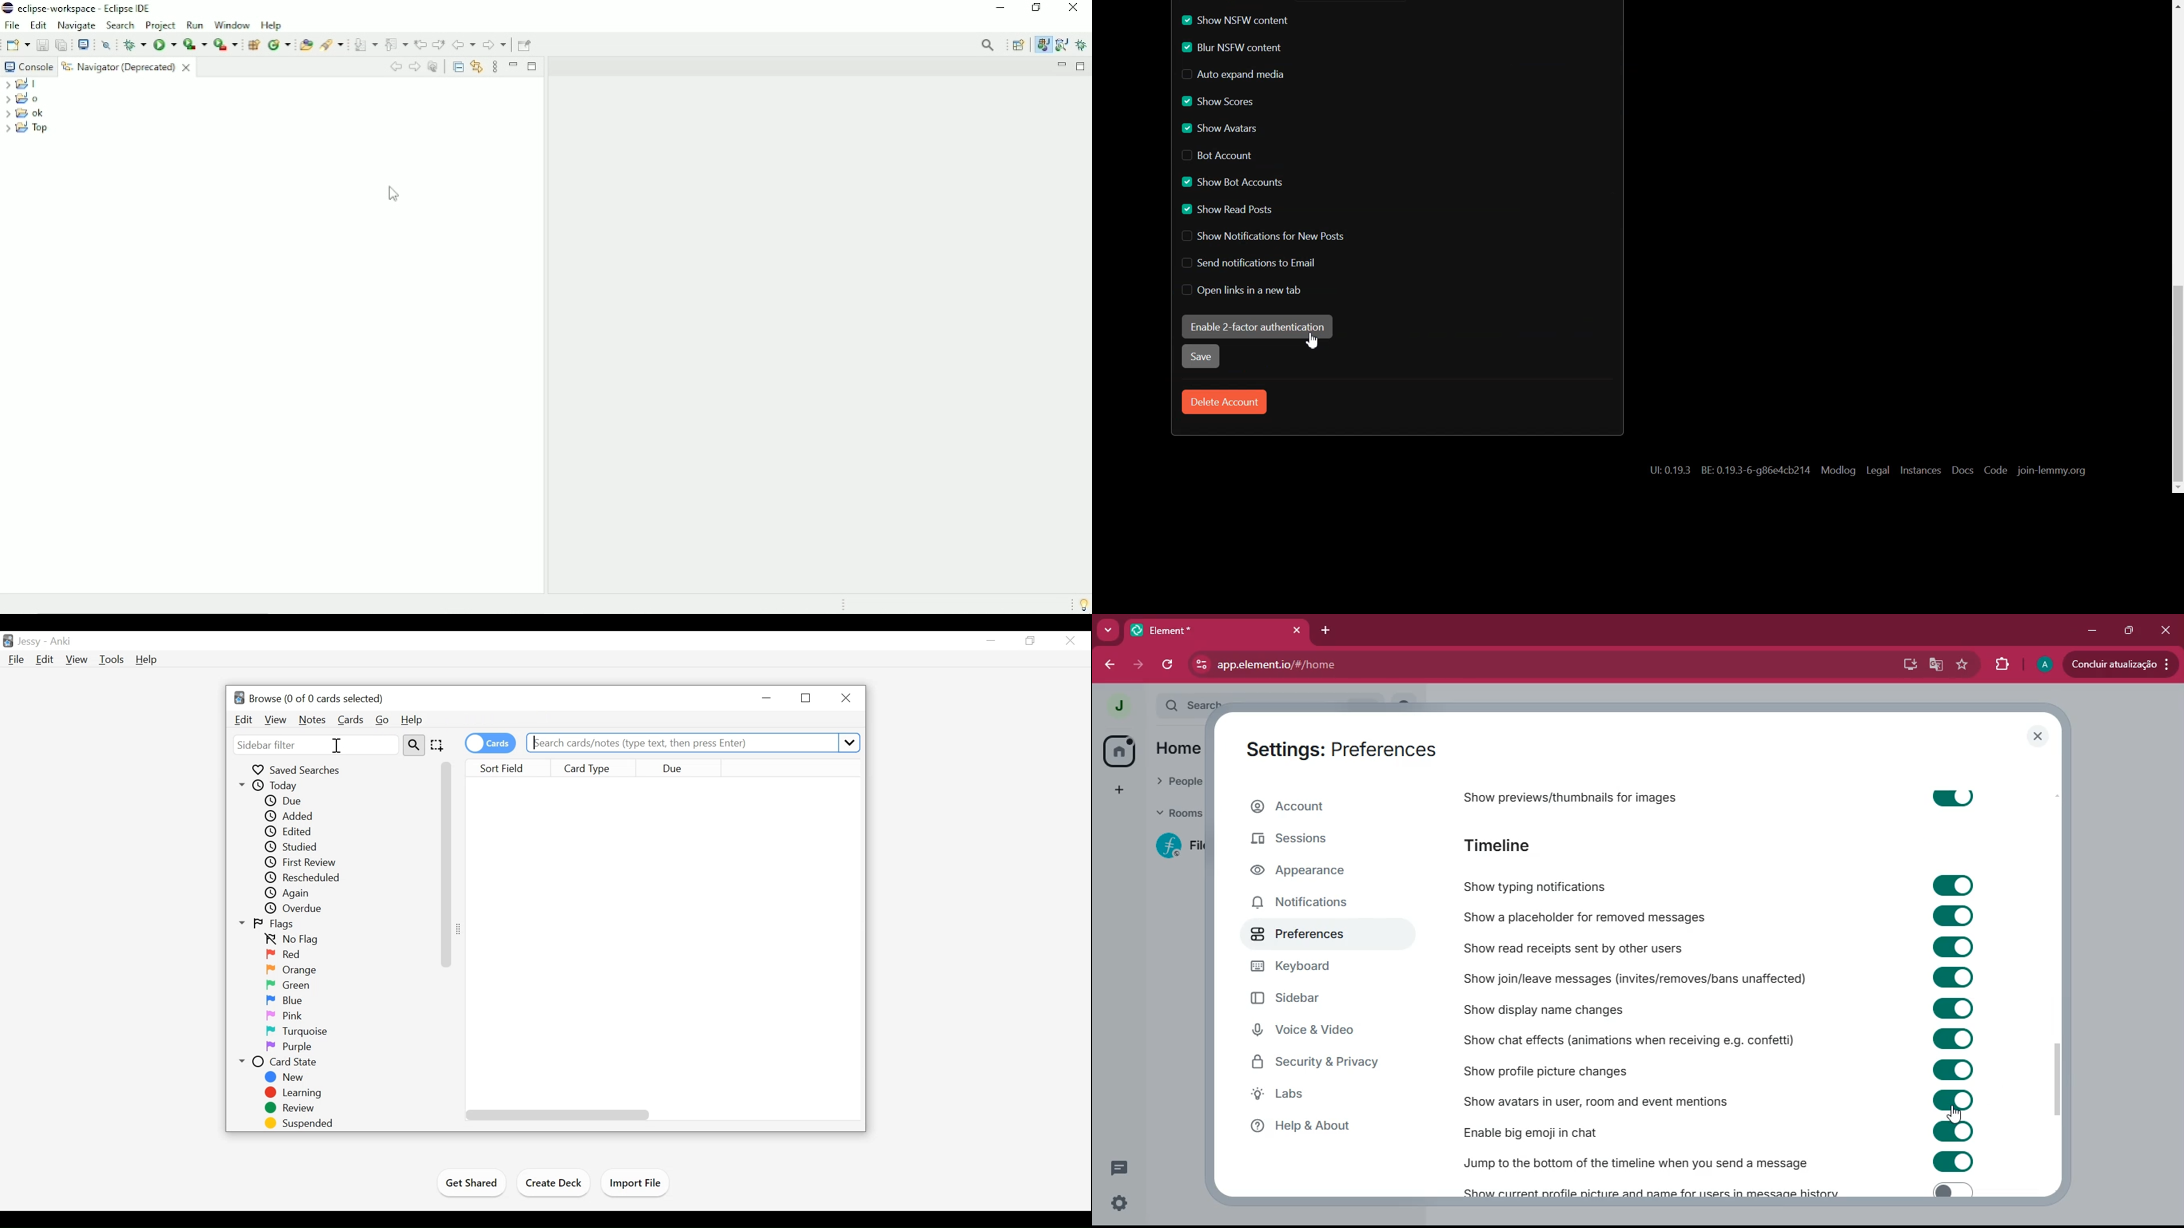 This screenshot has width=2184, height=1232. I want to click on show typing notifications, so click(1572, 883).